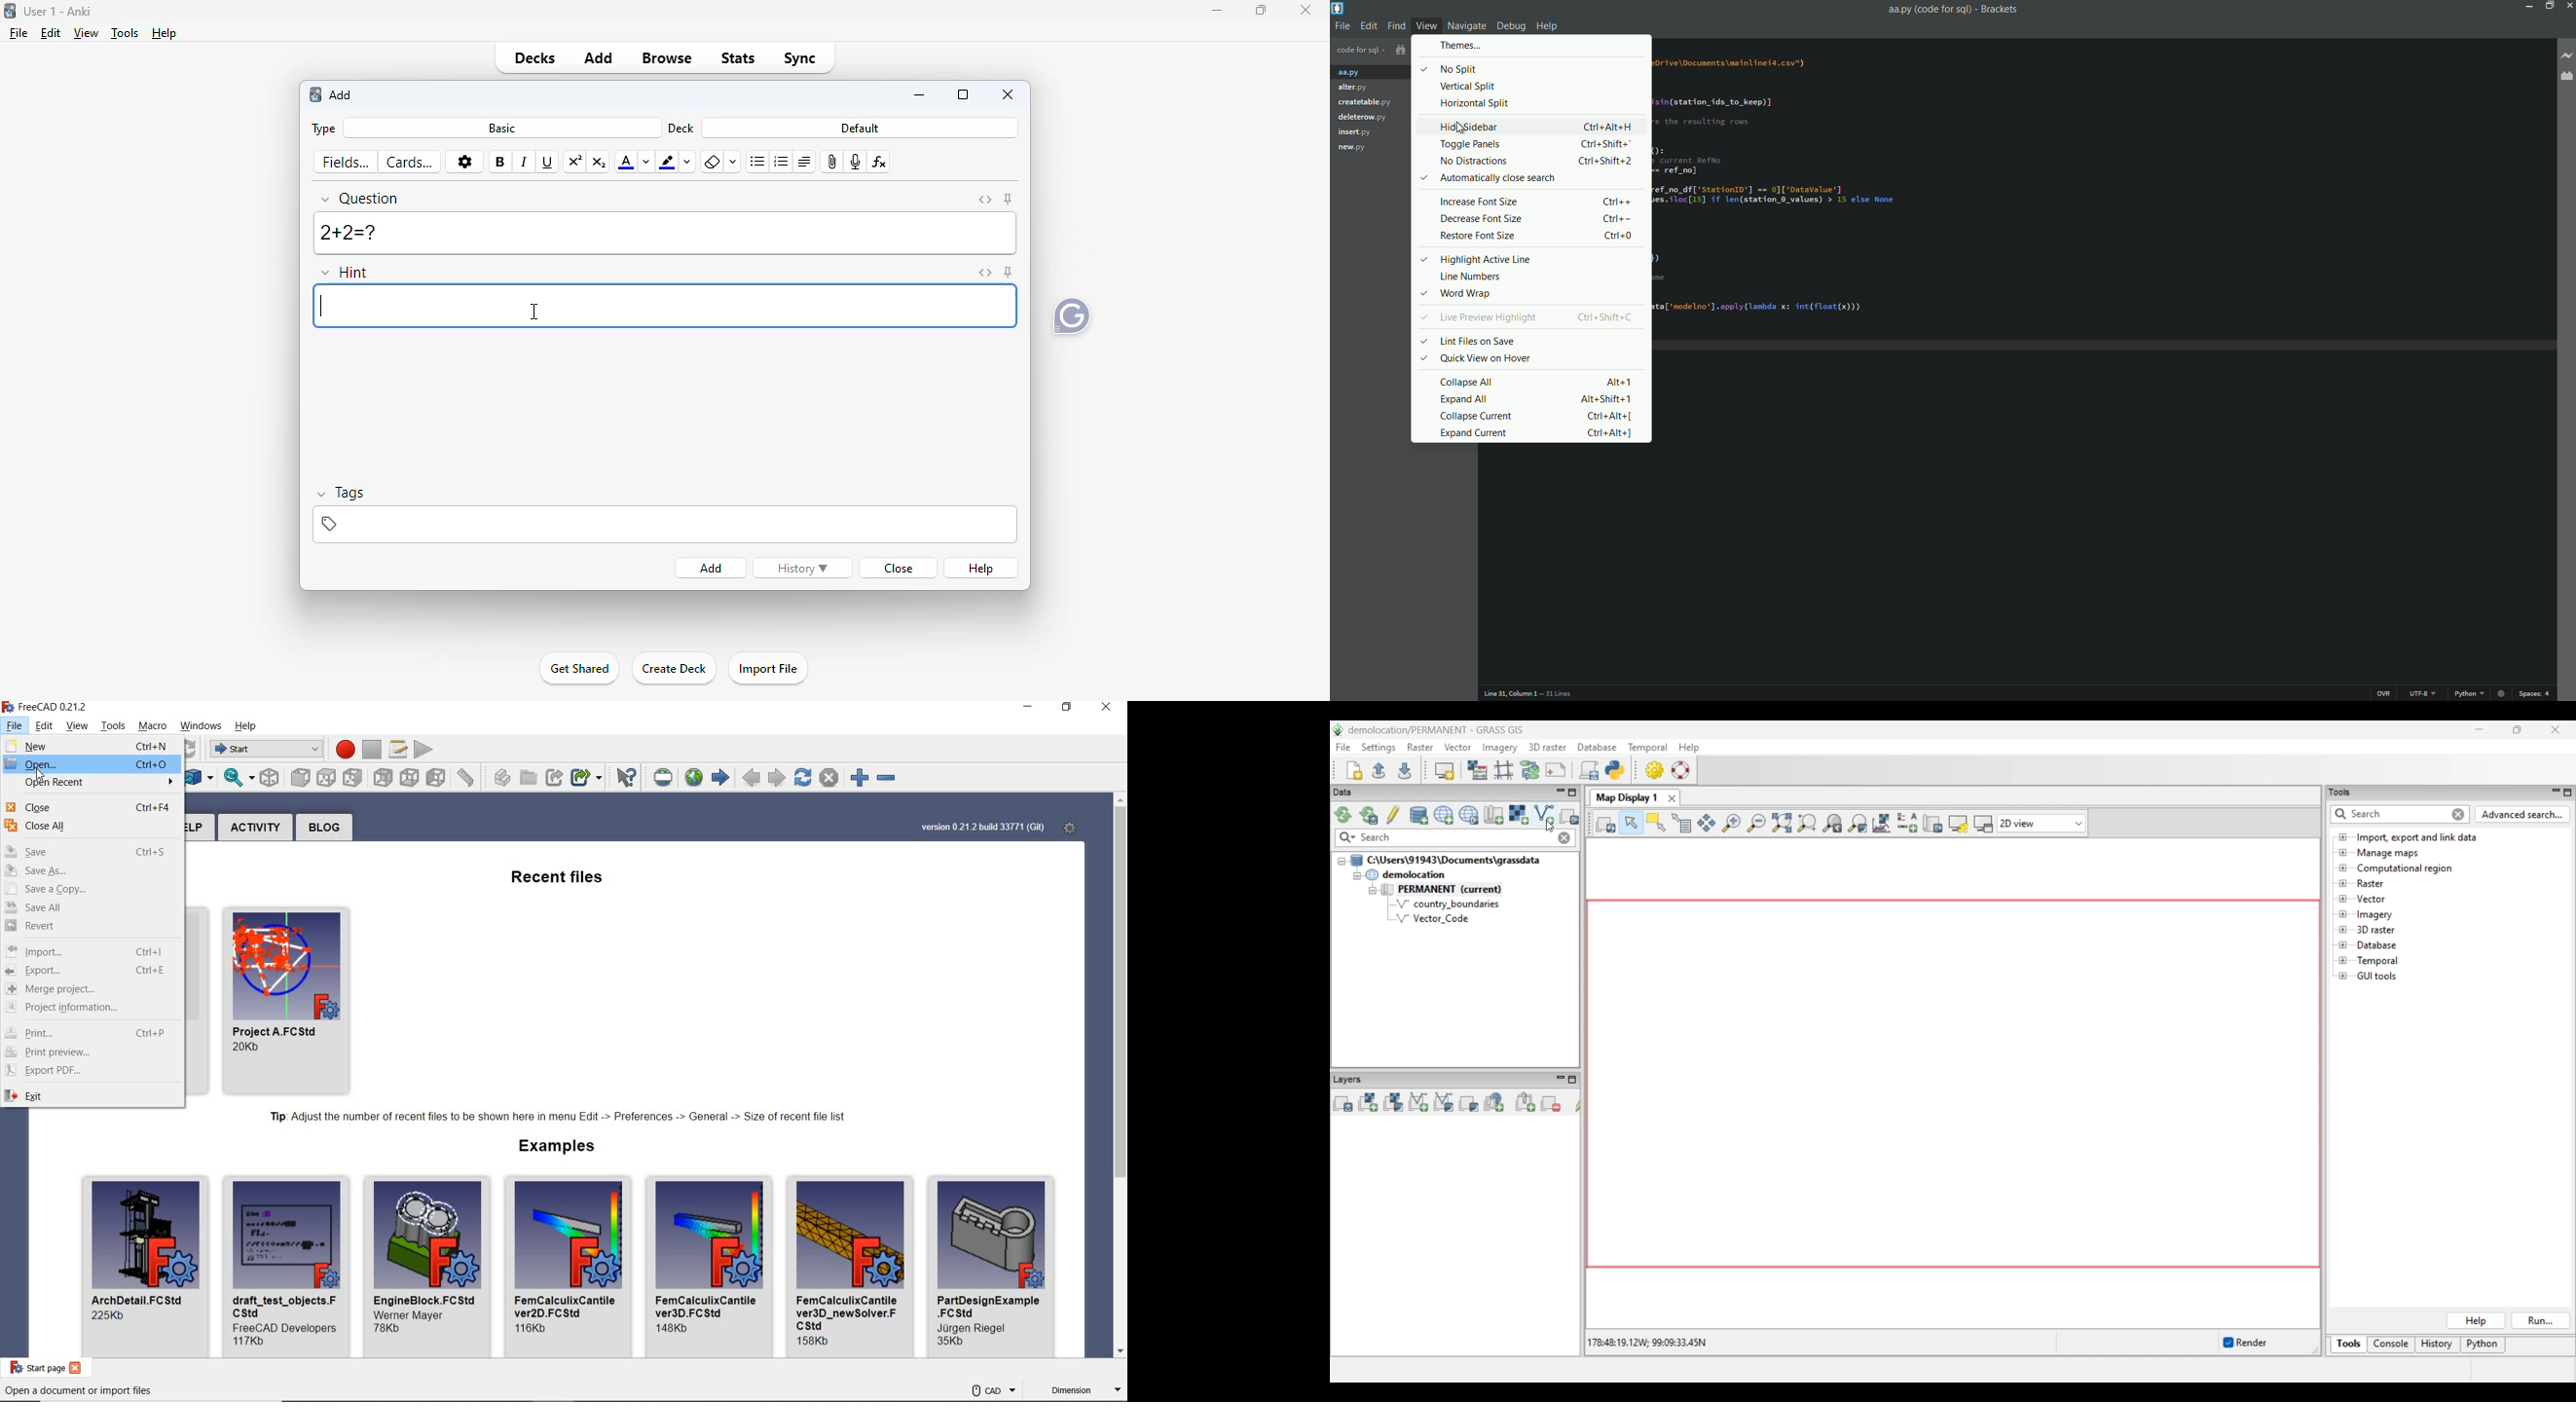  What do you see at coordinates (663, 306) in the screenshot?
I see `hint` at bounding box center [663, 306].